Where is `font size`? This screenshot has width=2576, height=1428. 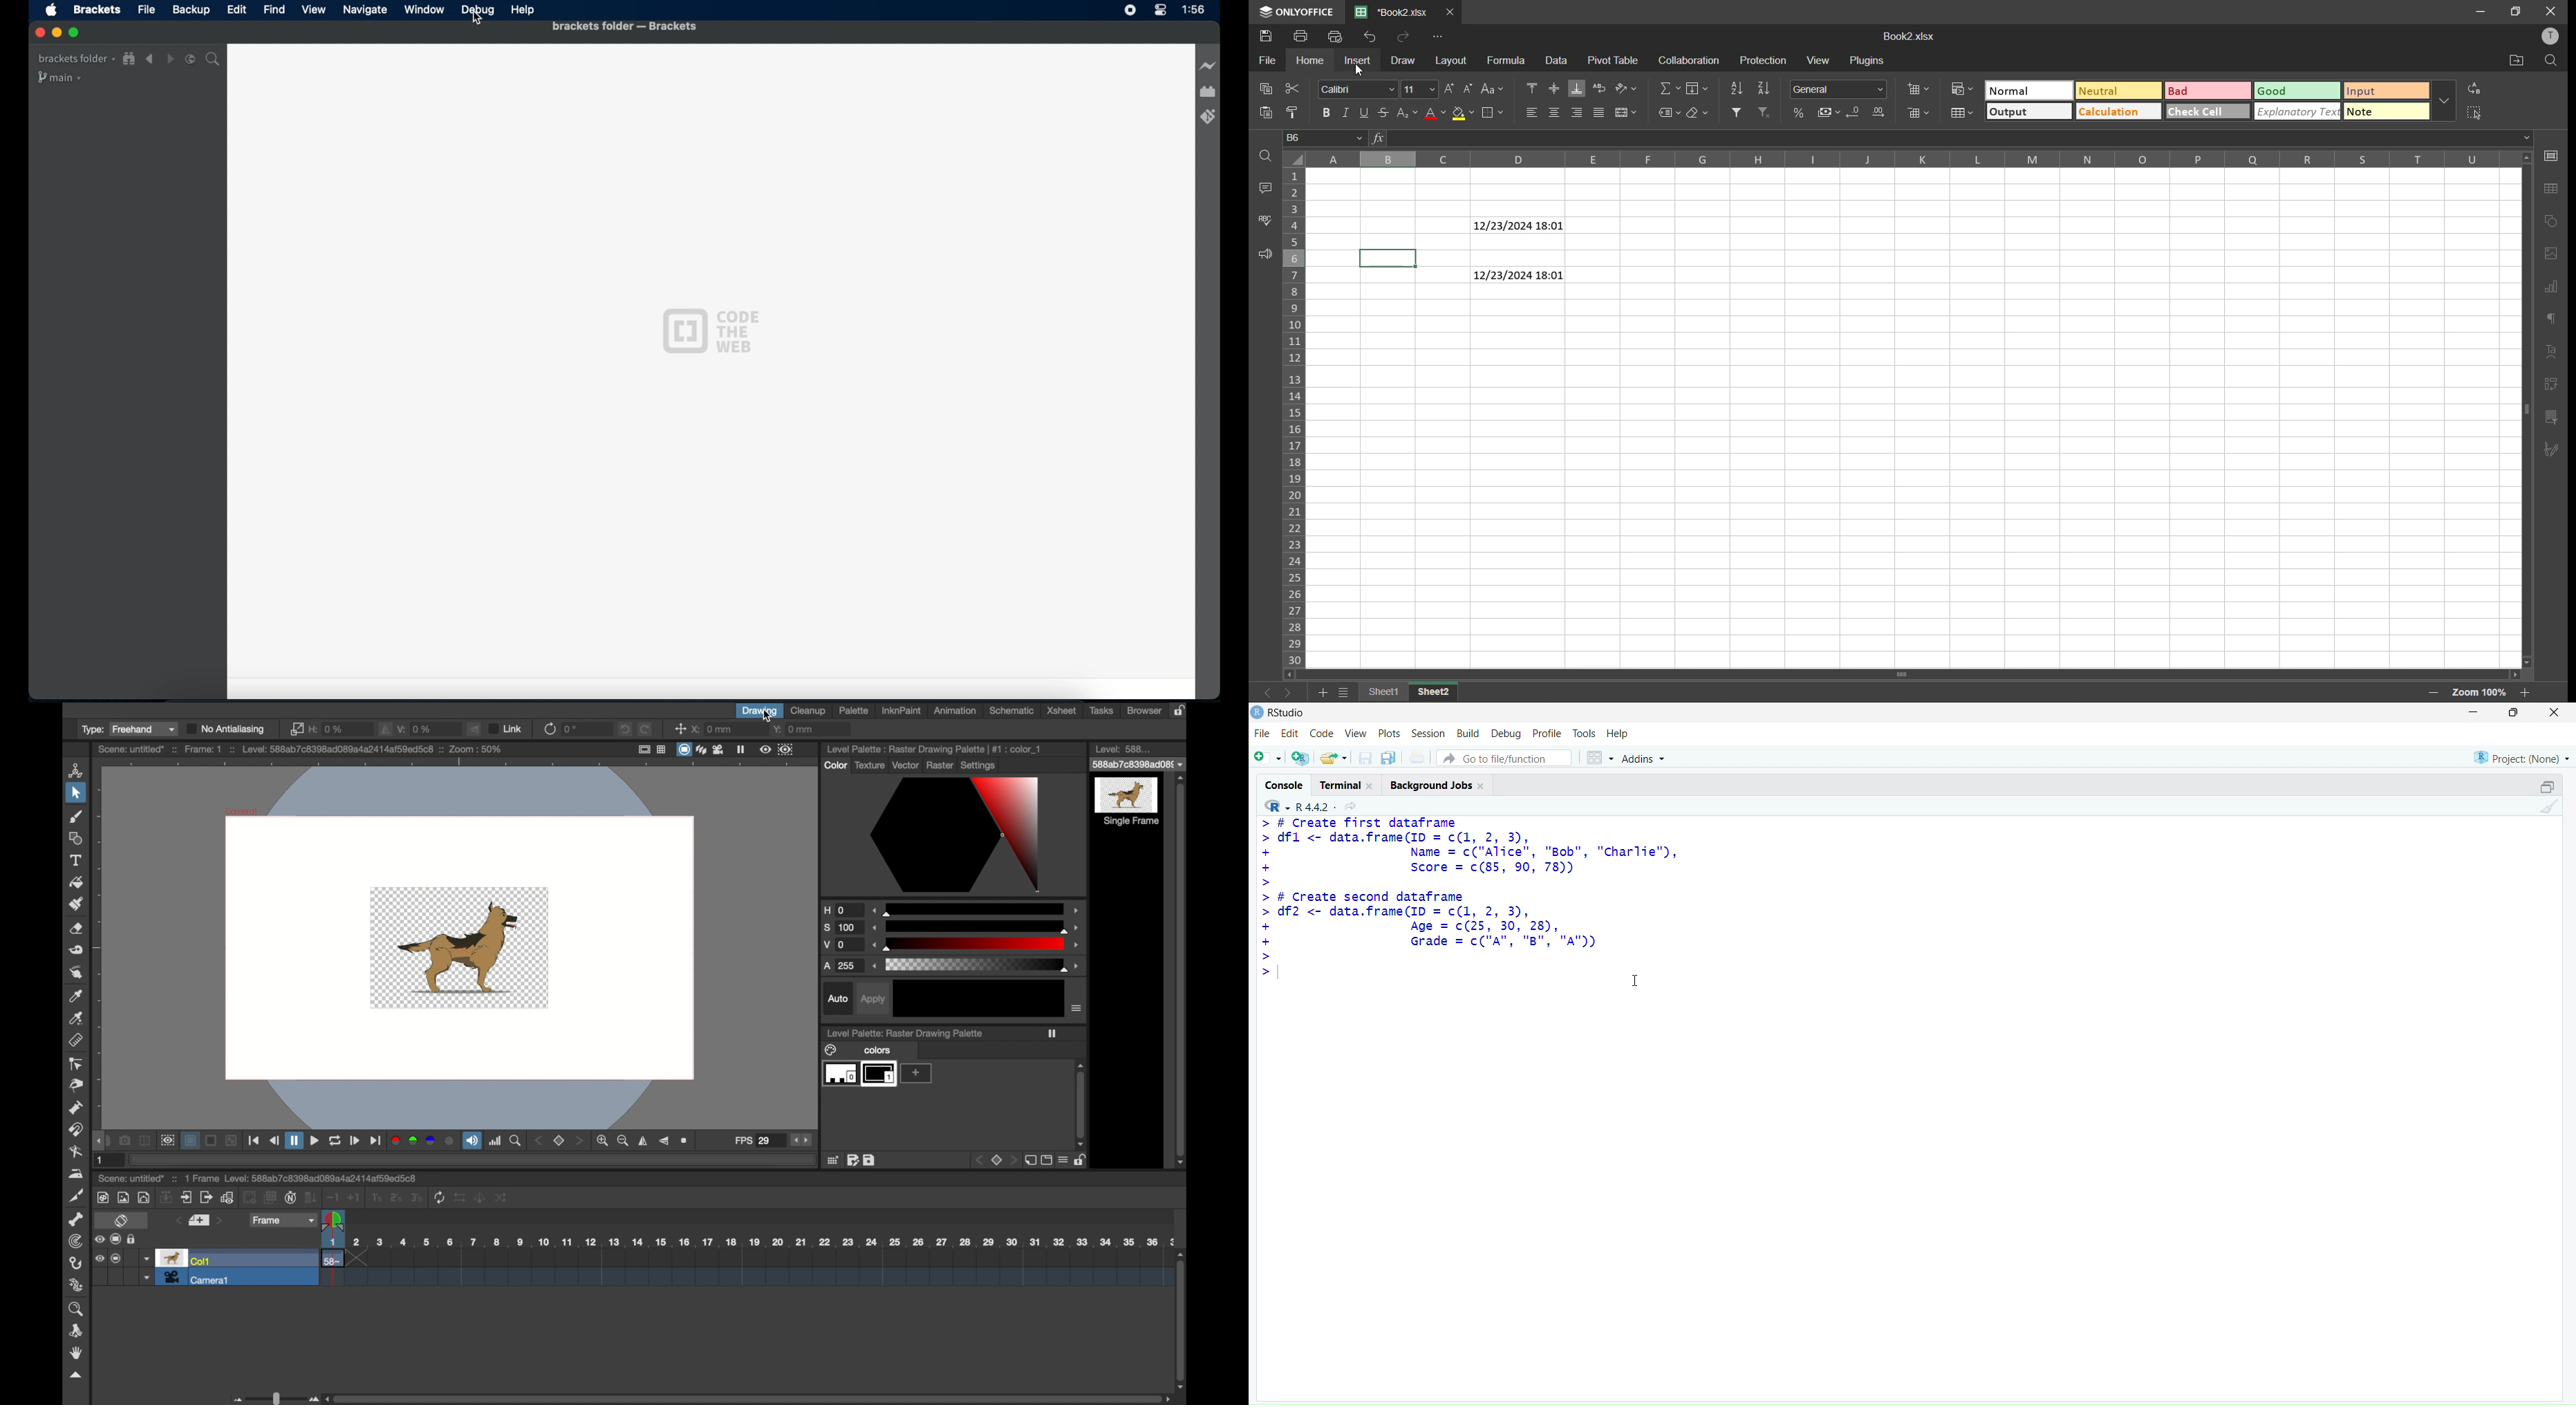 font size is located at coordinates (1421, 89).